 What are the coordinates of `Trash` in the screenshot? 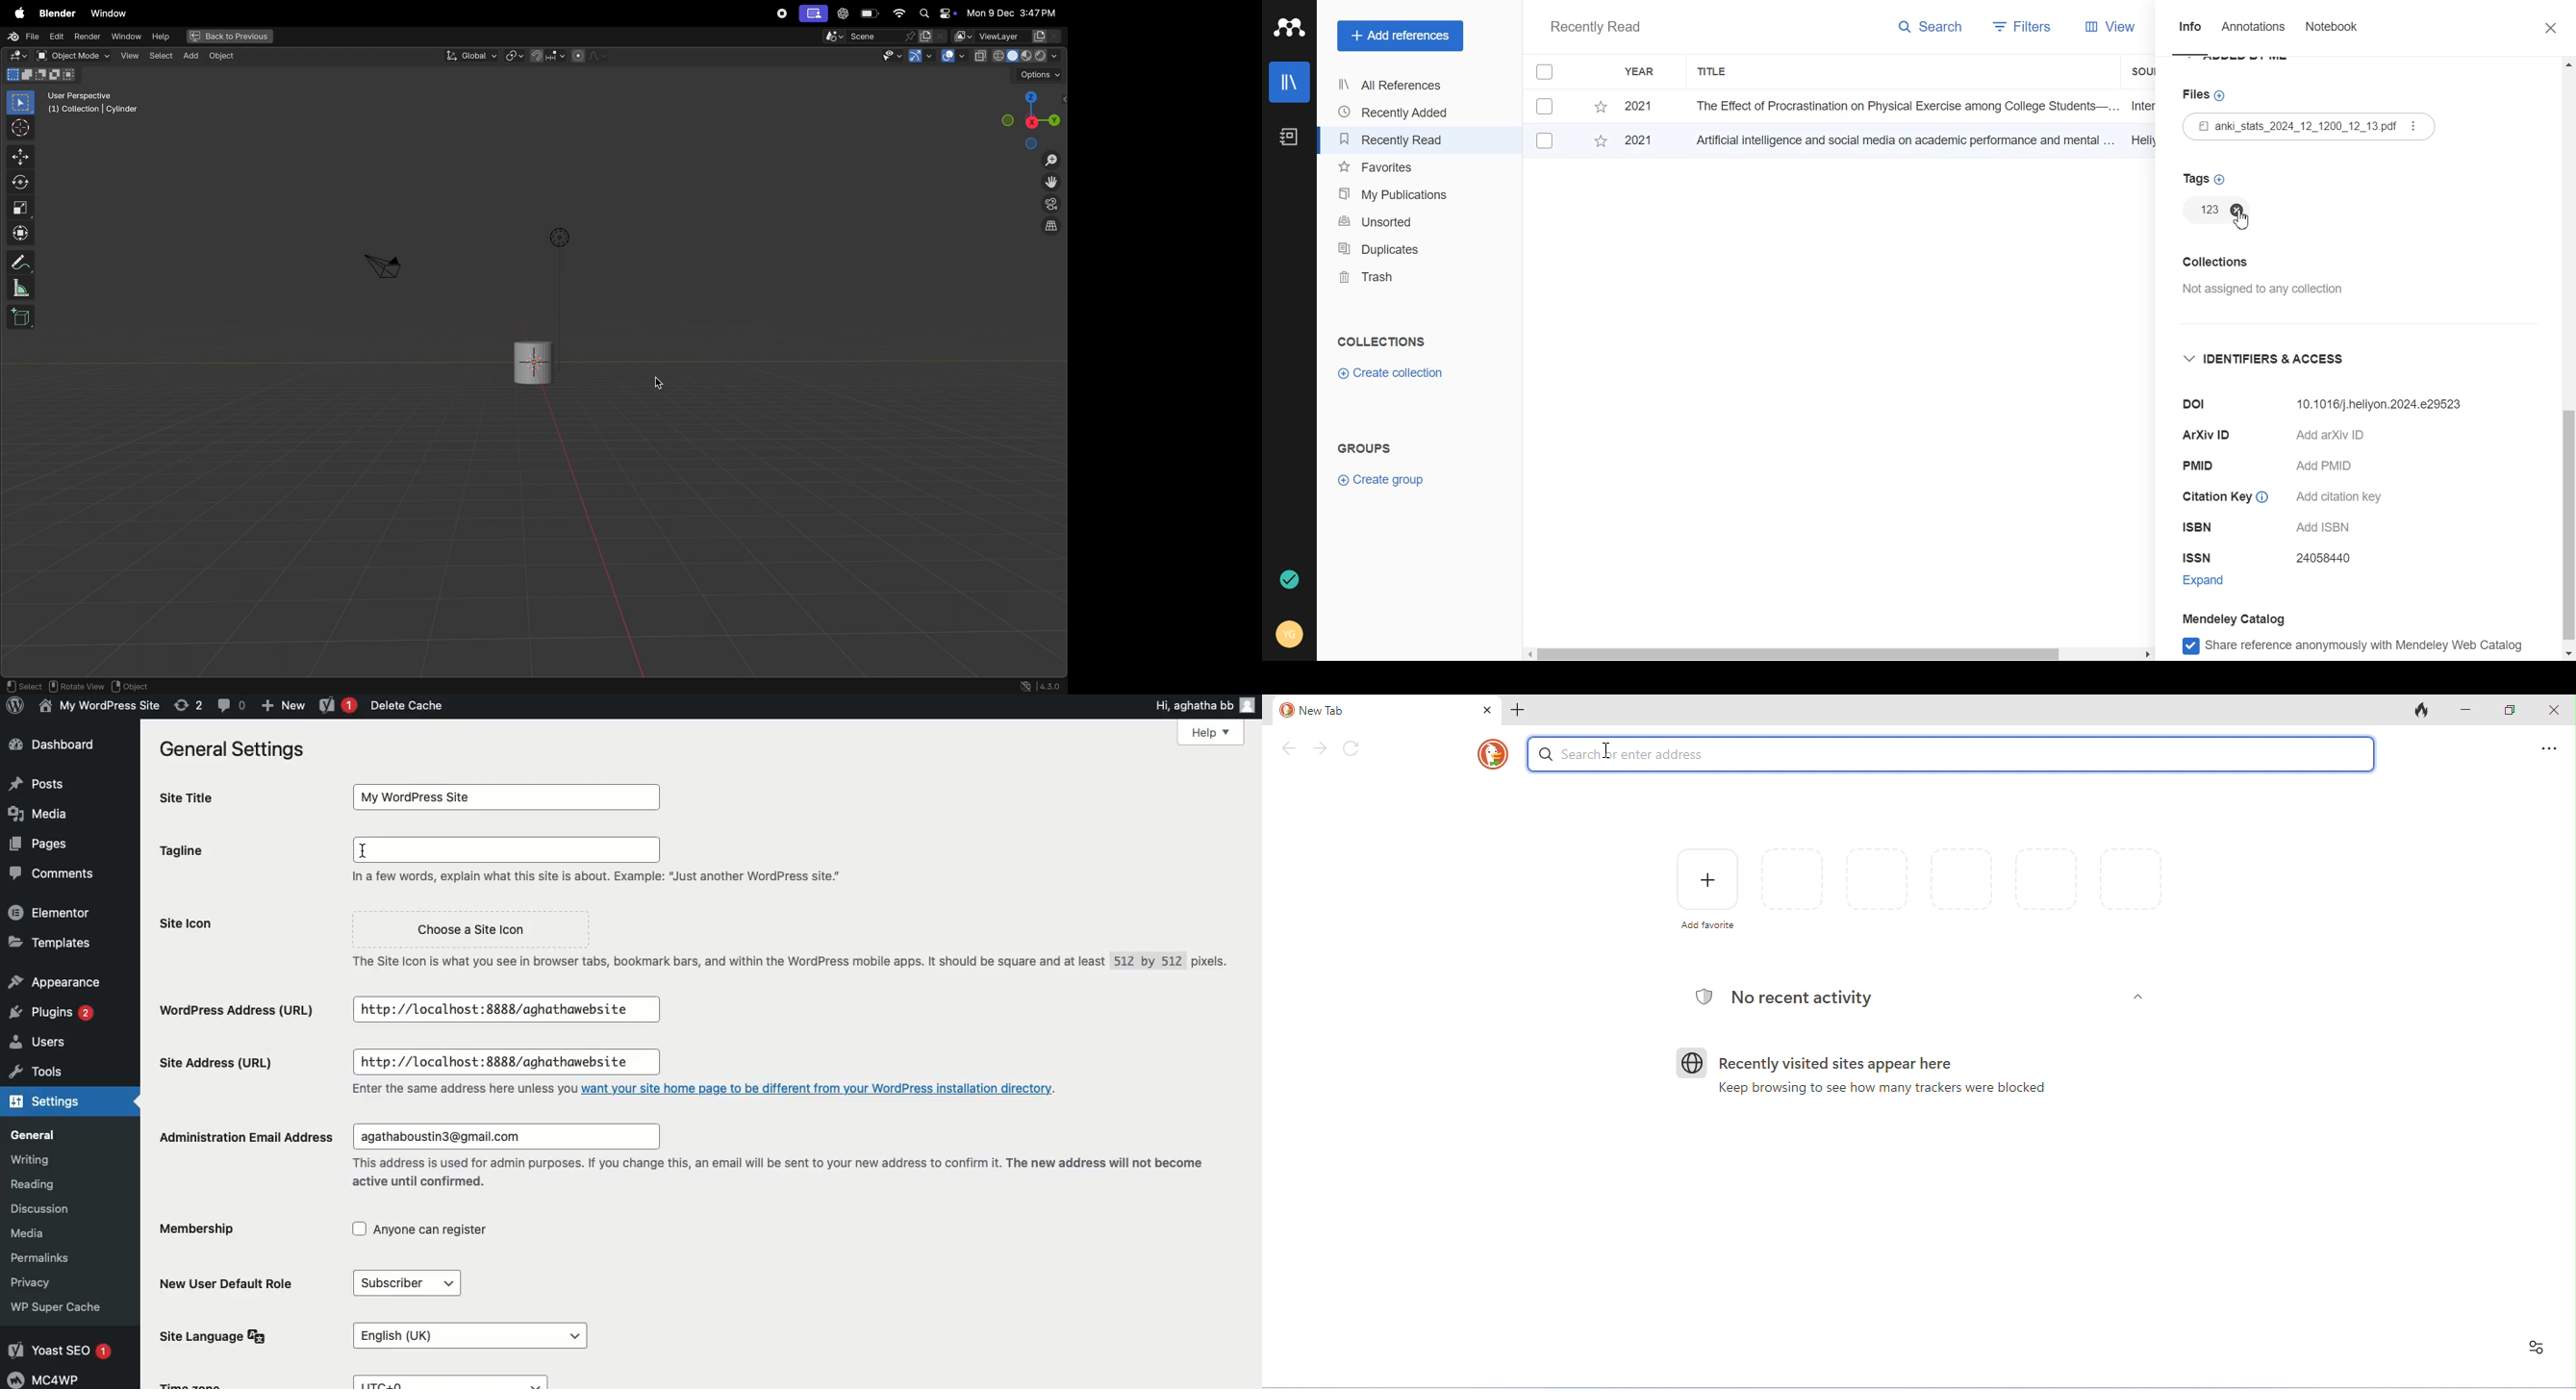 It's located at (1396, 277).